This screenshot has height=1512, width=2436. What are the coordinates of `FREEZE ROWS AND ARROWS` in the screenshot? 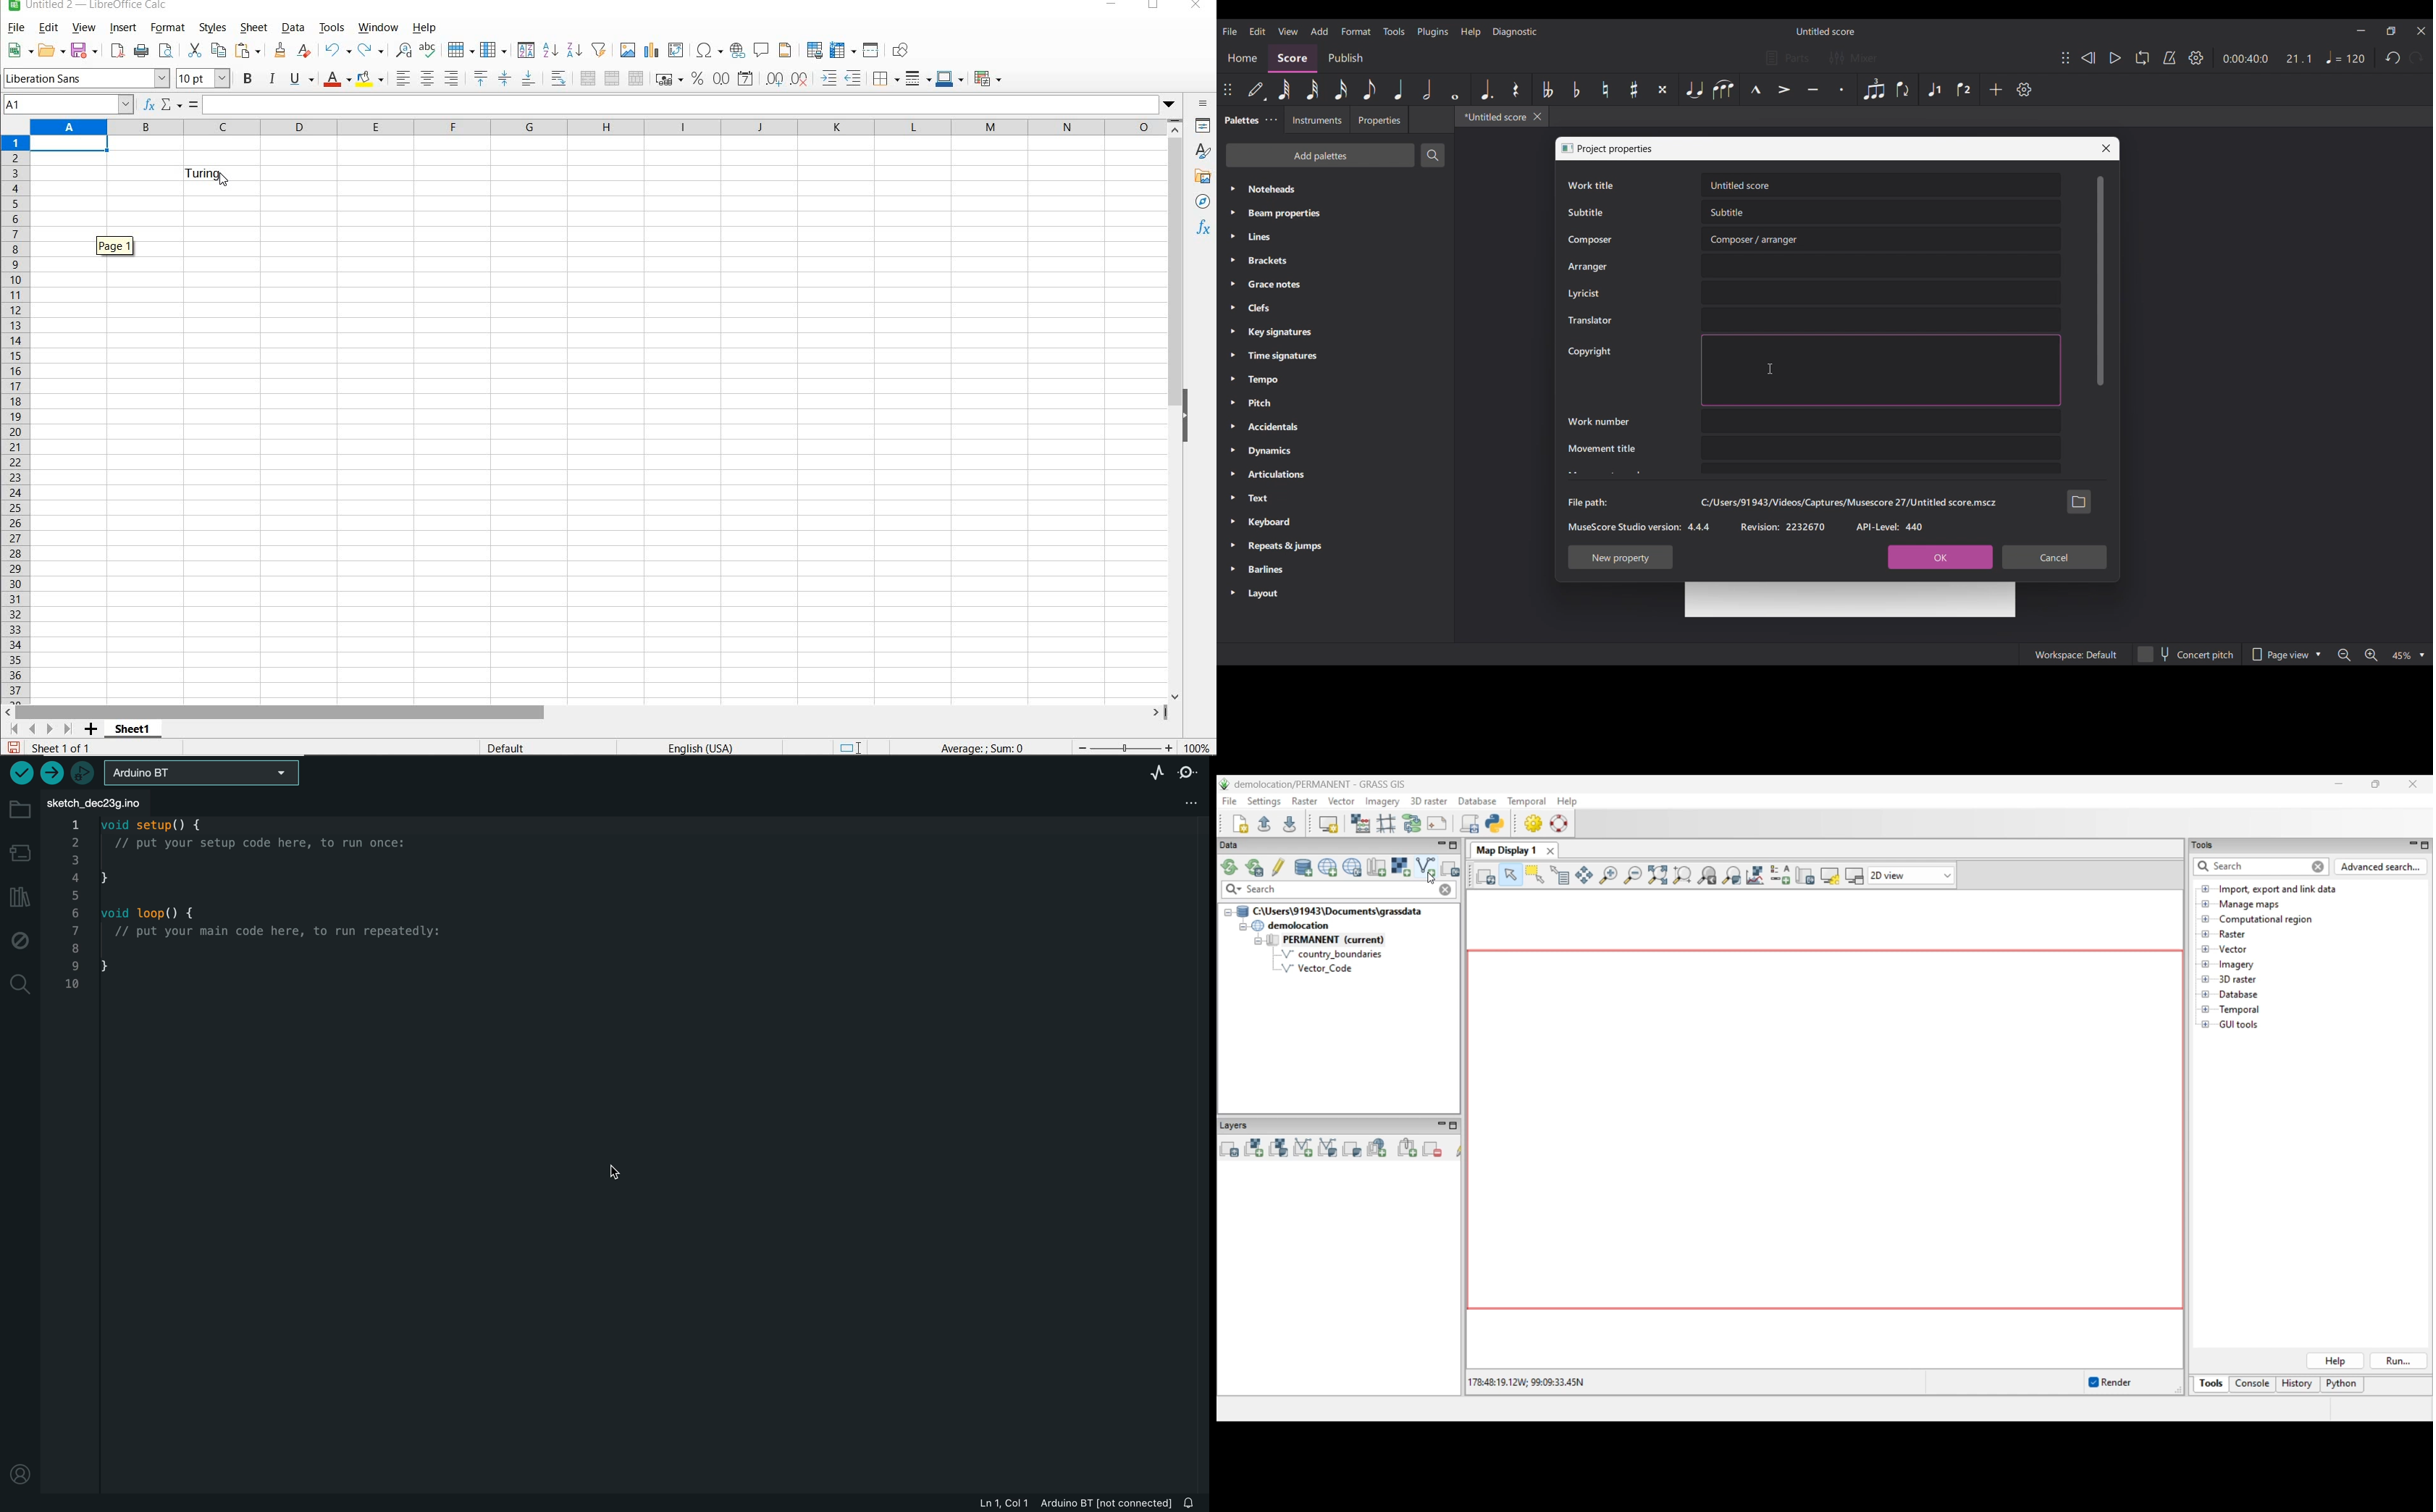 It's located at (844, 51).